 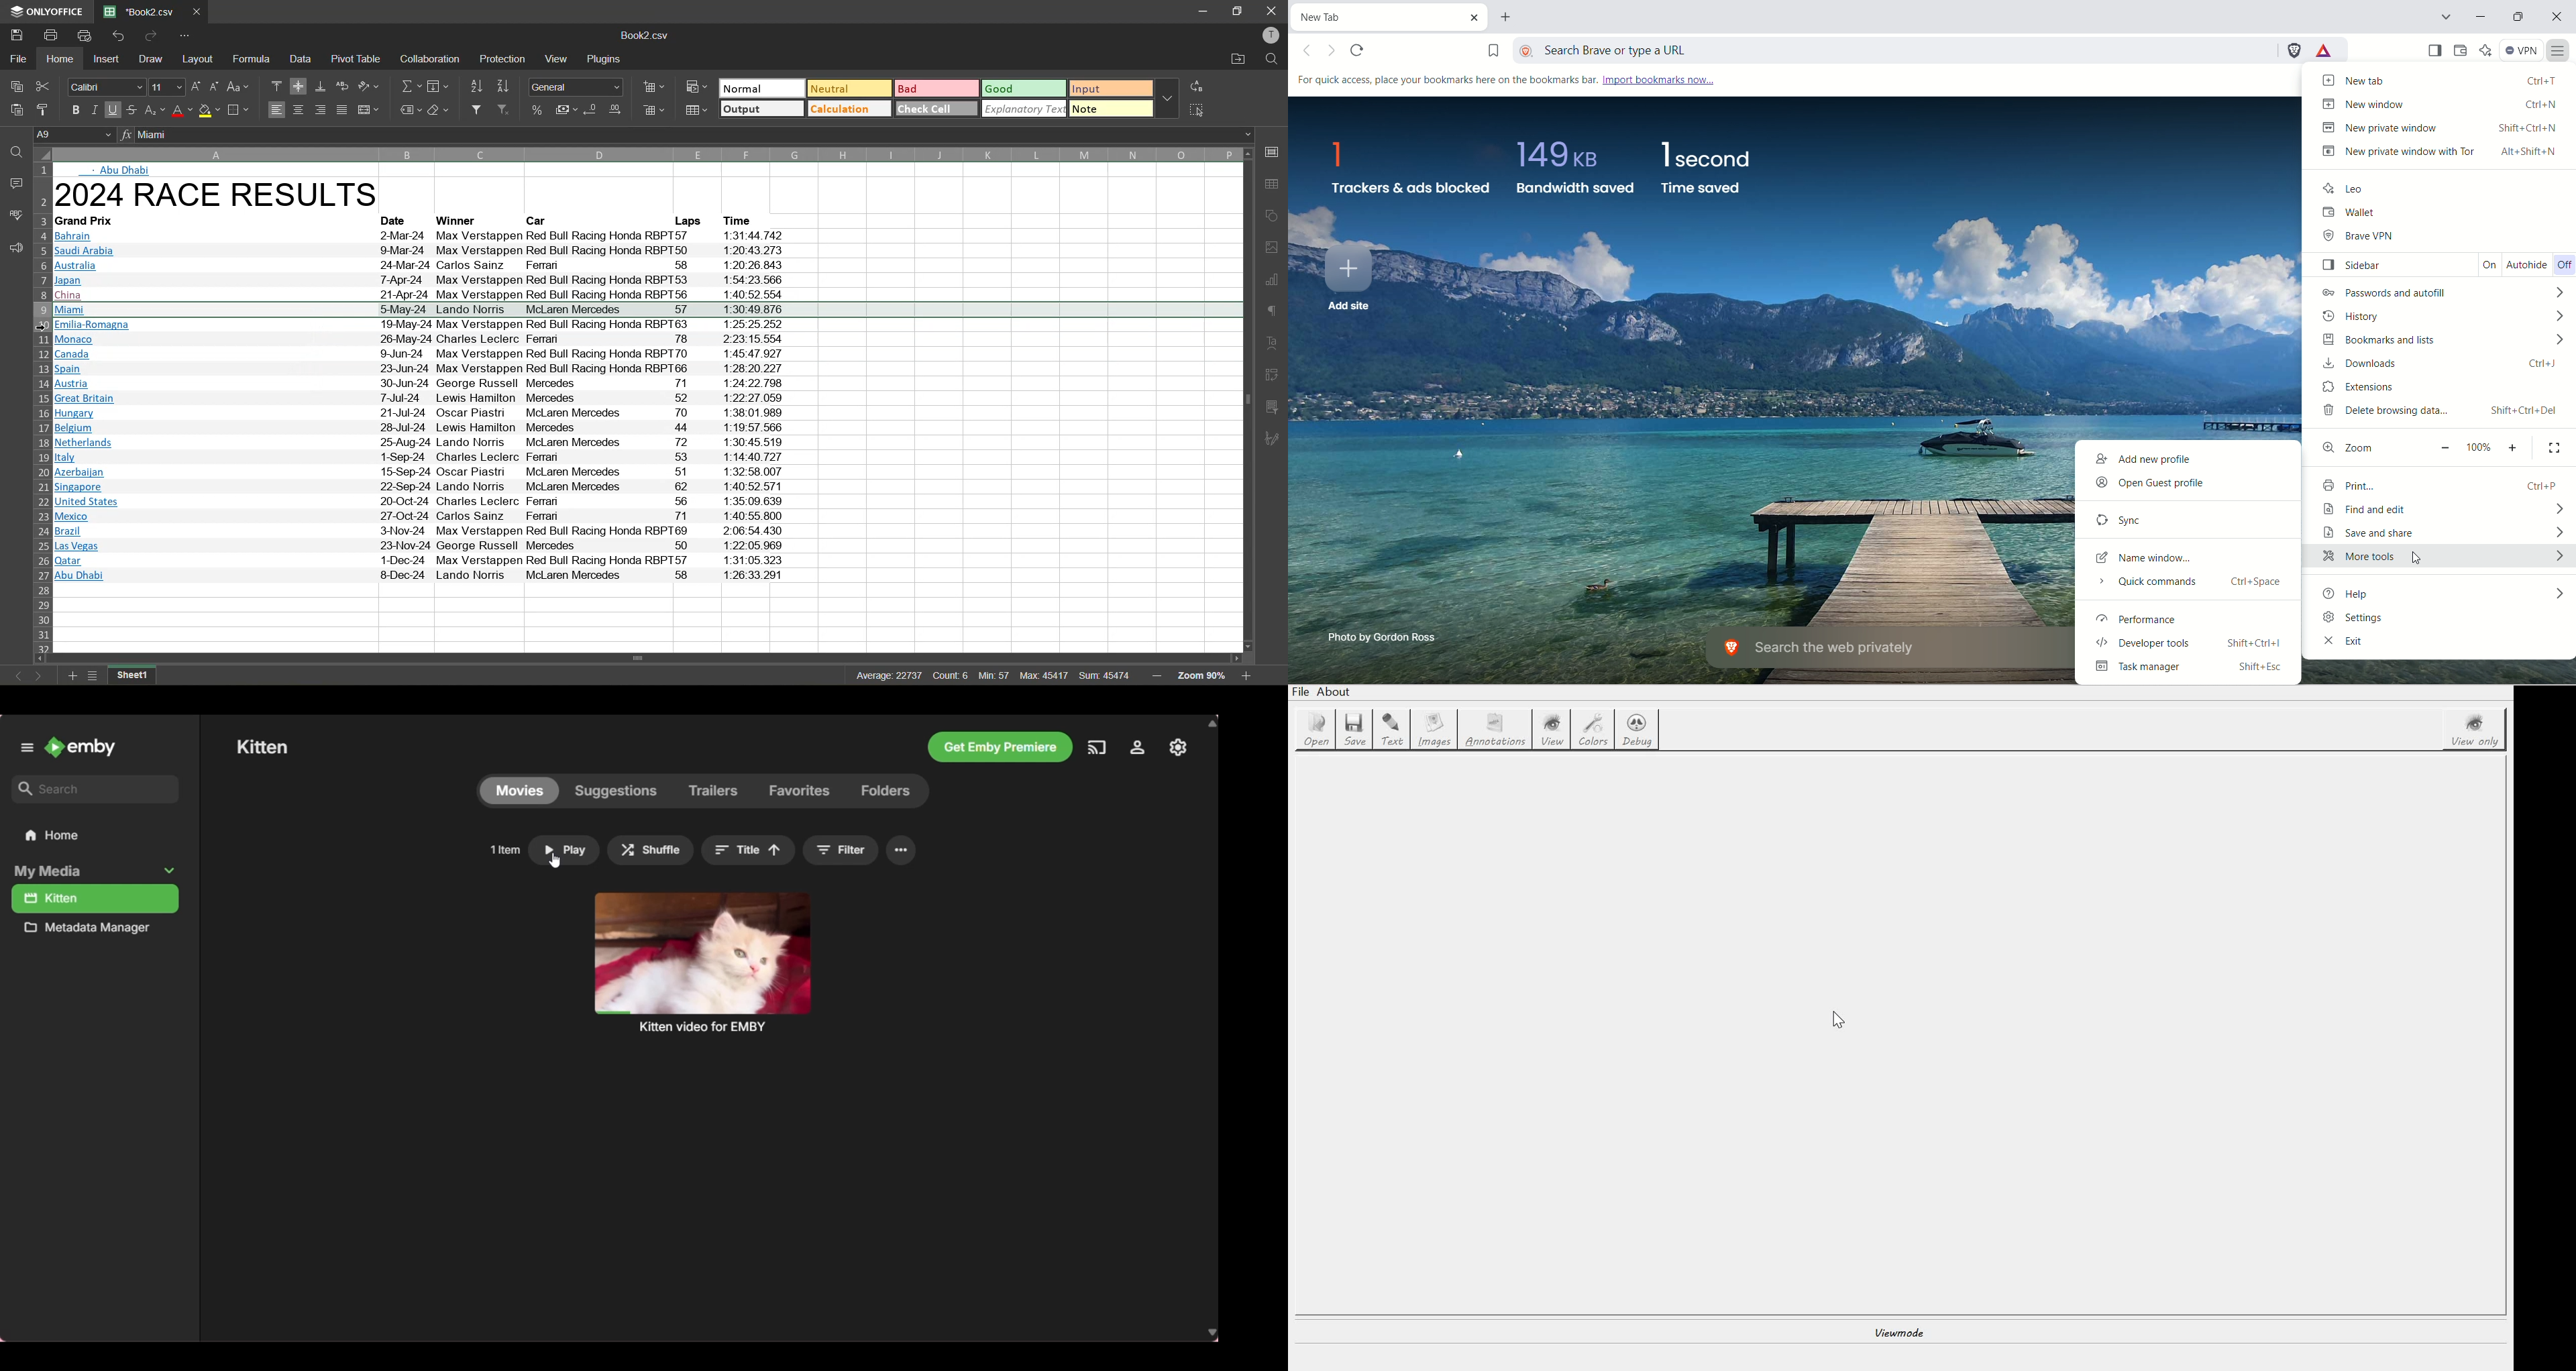 What do you see at coordinates (761, 109) in the screenshot?
I see `output` at bounding box center [761, 109].